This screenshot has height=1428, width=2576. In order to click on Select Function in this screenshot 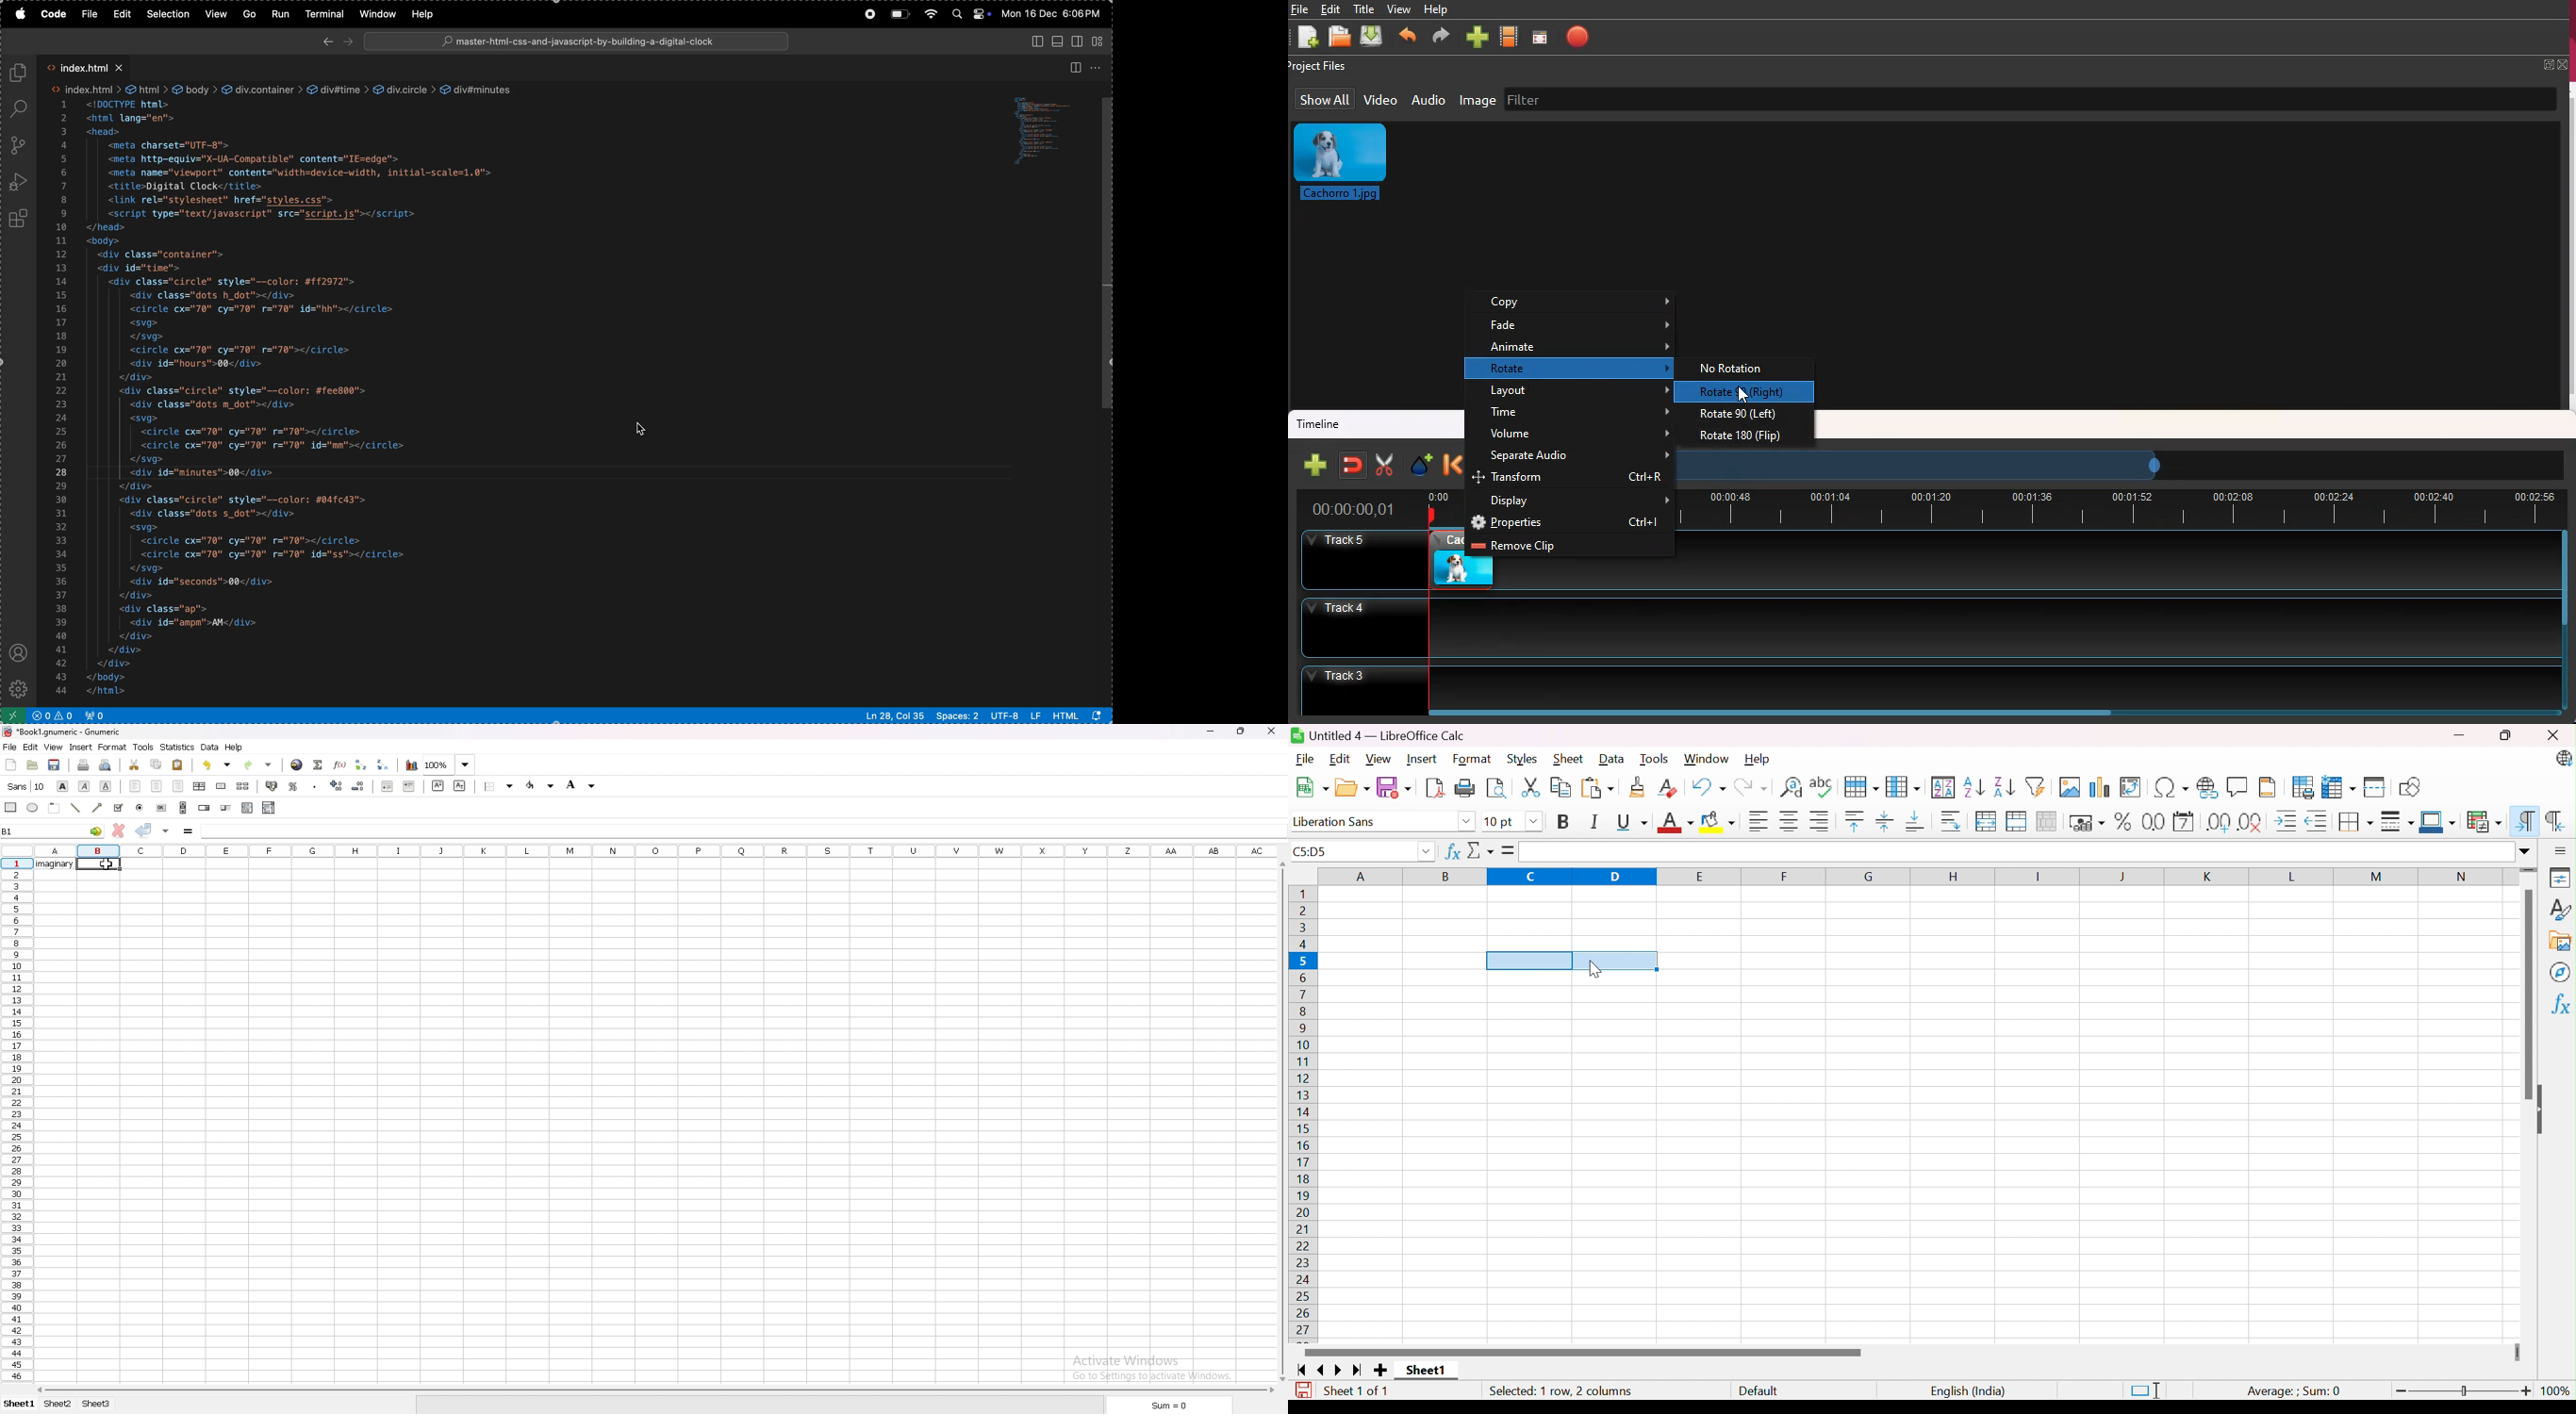, I will do `click(1483, 852)`.